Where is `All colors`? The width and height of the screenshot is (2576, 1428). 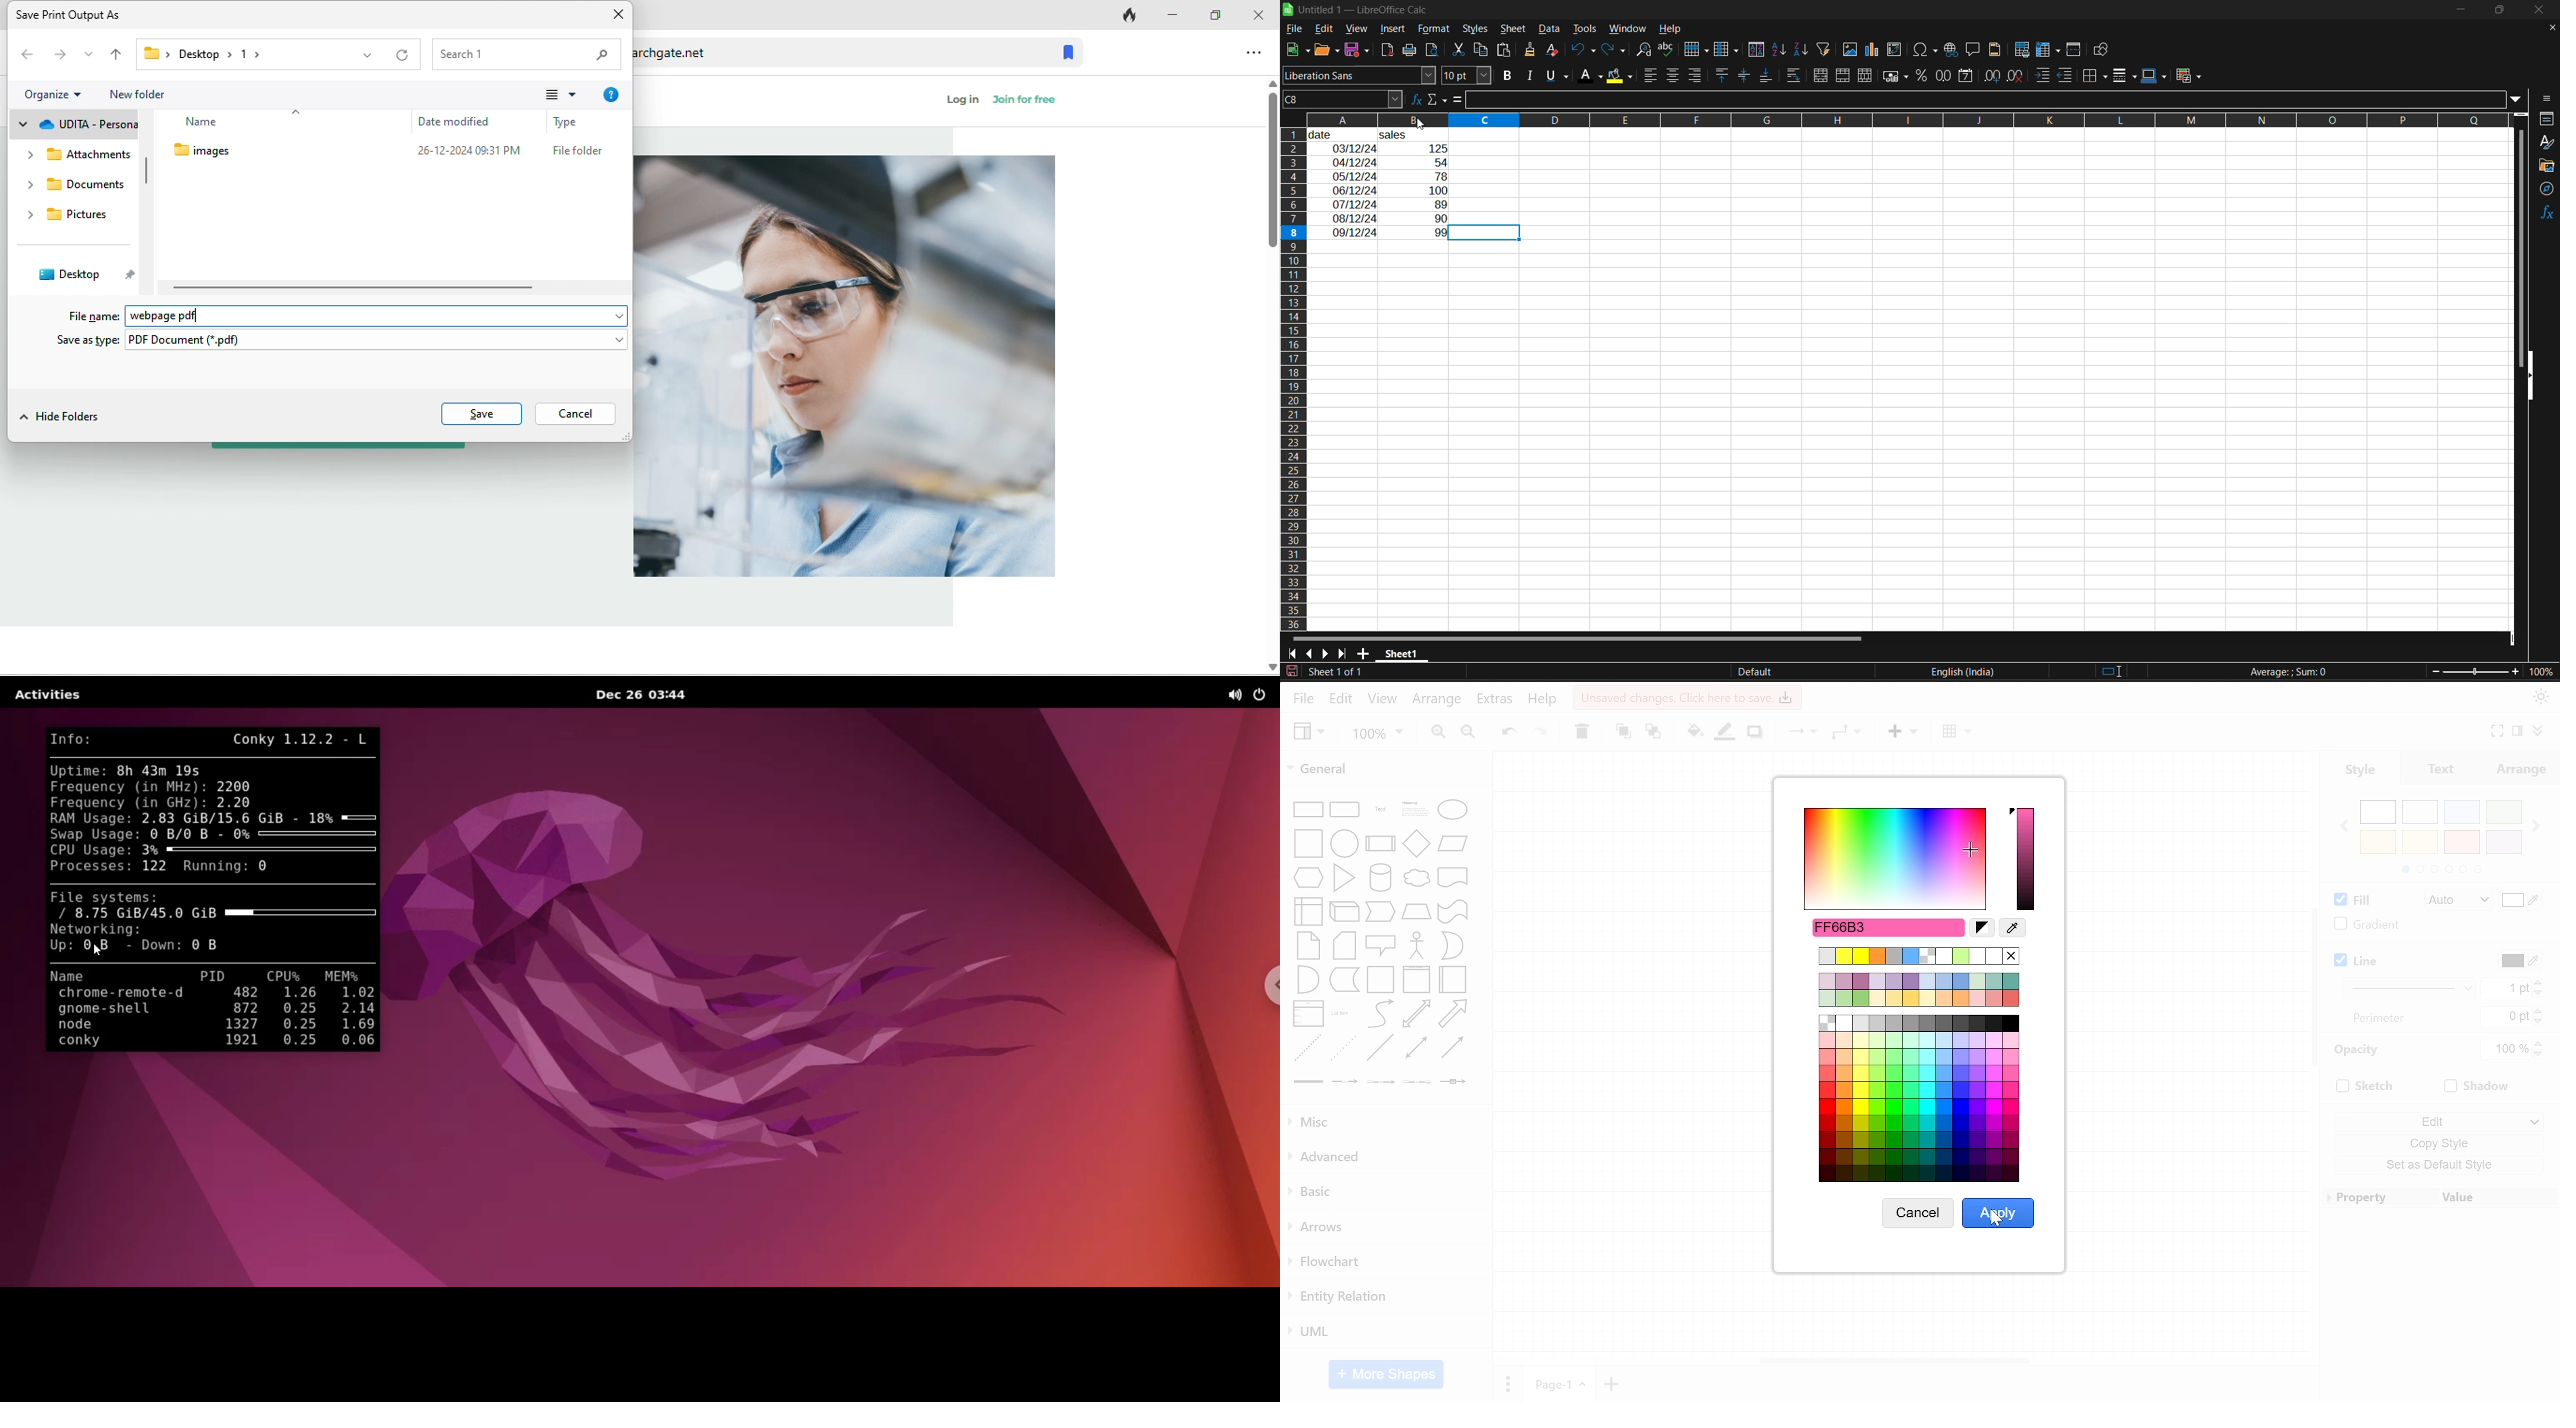
All colors is located at coordinates (1921, 1099).